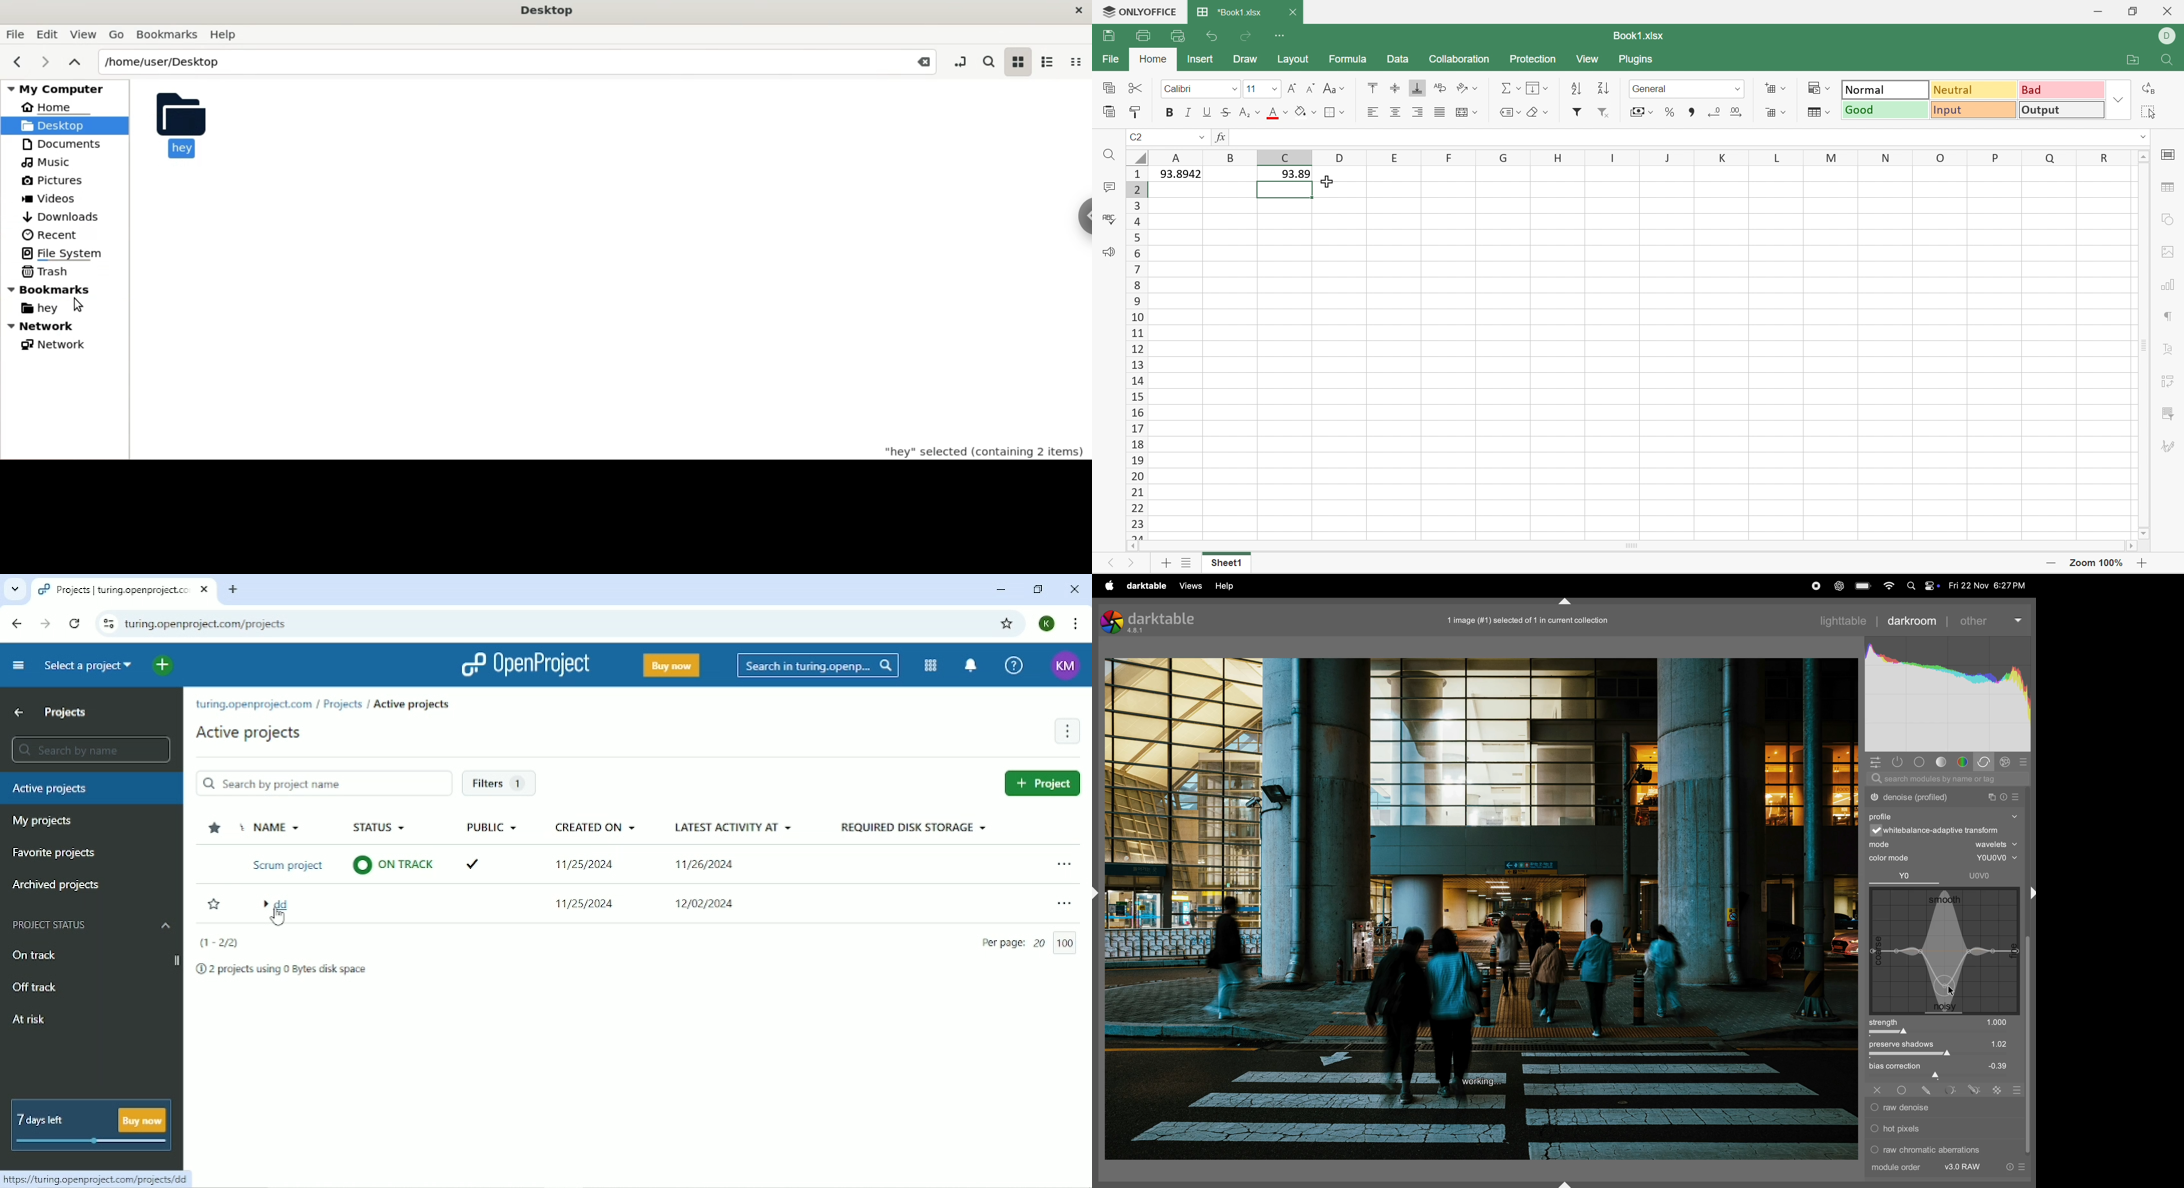  Describe the element at coordinates (1417, 88) in the screenshot. I see `Align Bottom` at that location.